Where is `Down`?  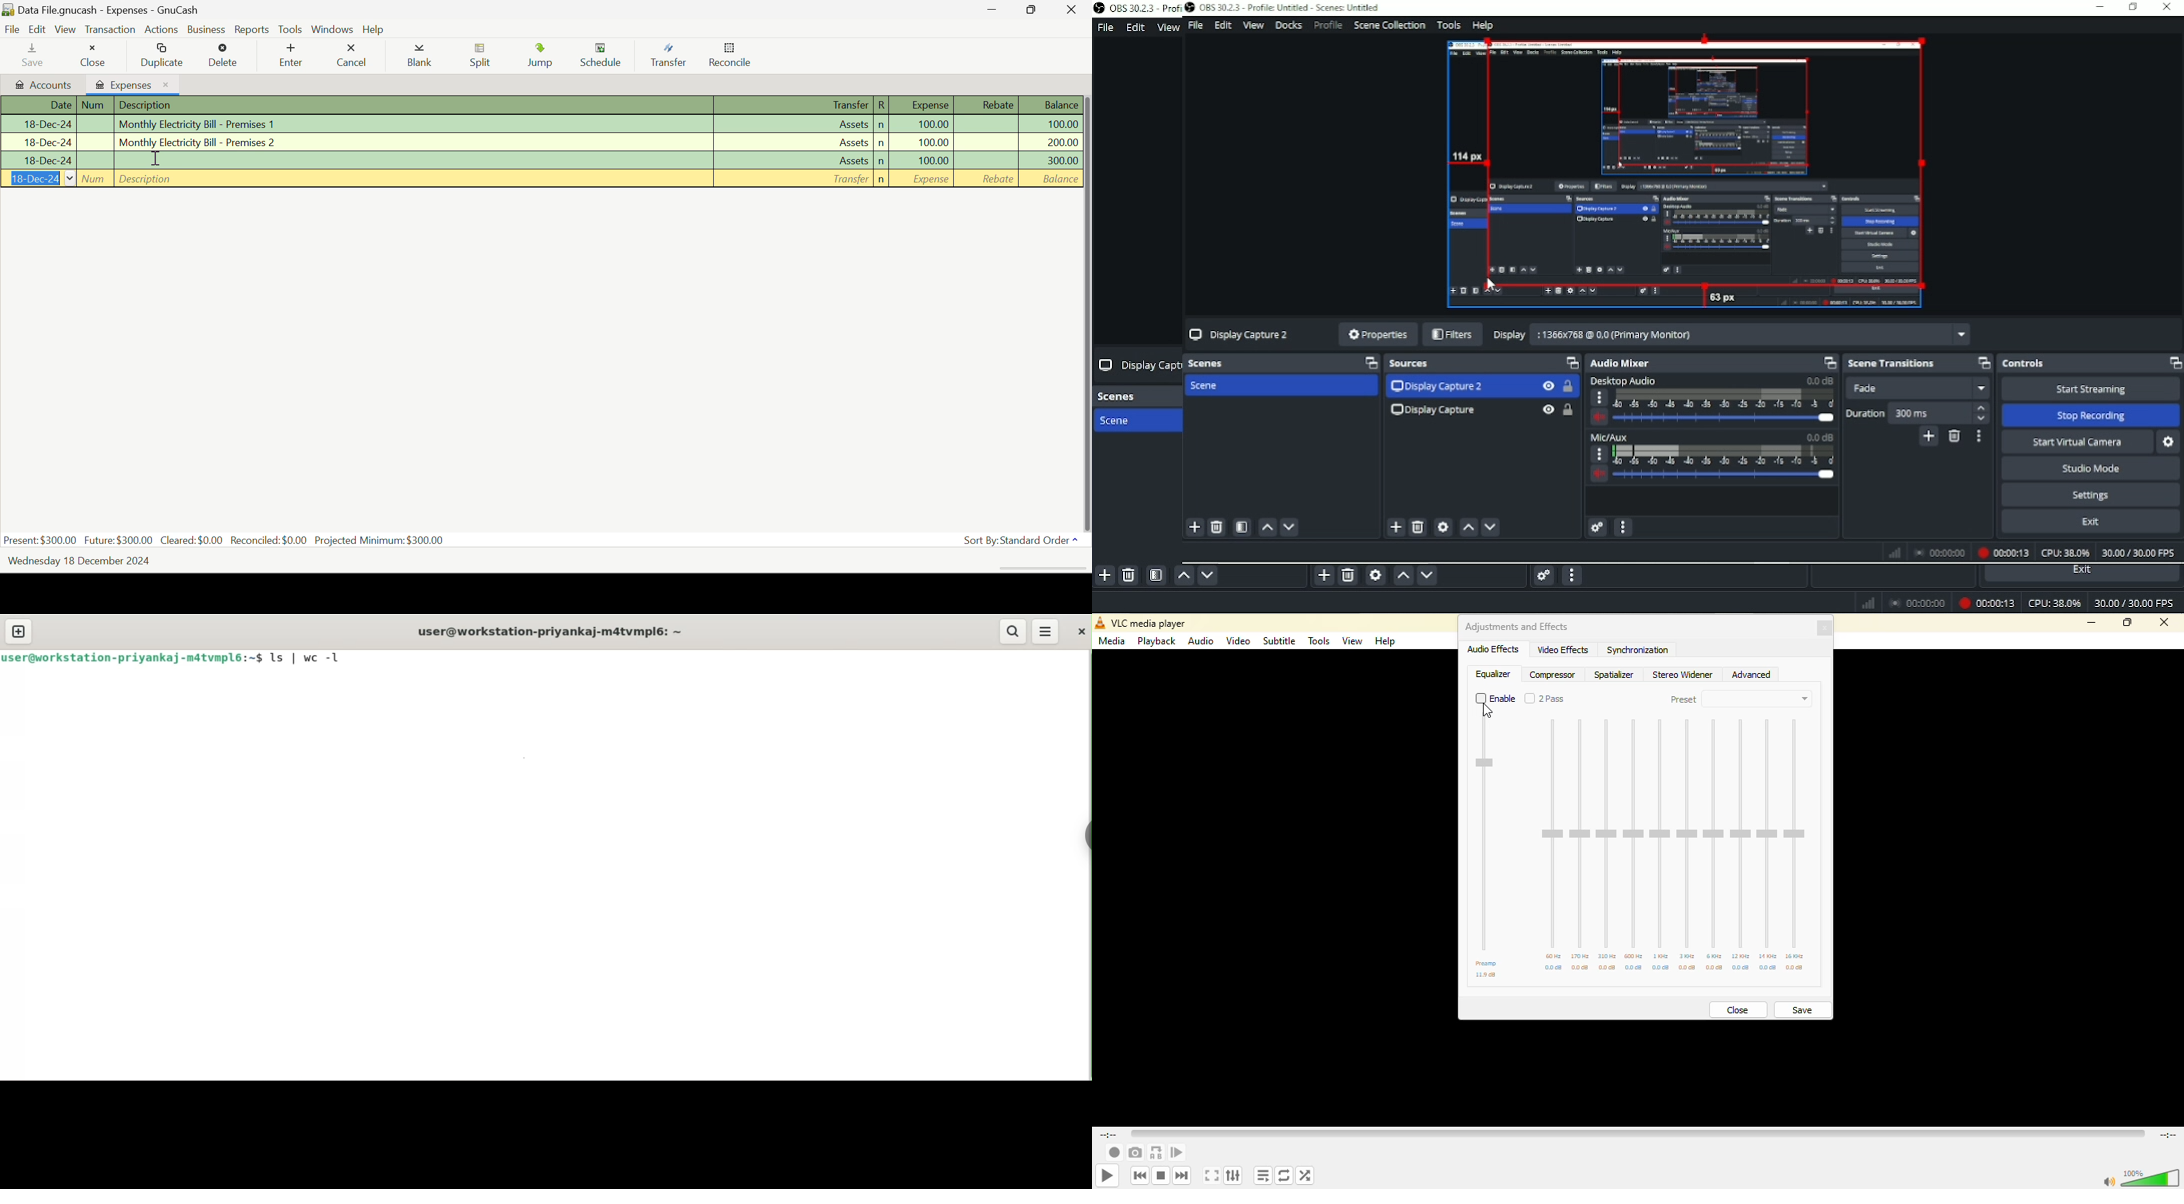 Down is located at coordinates (1494, 528).